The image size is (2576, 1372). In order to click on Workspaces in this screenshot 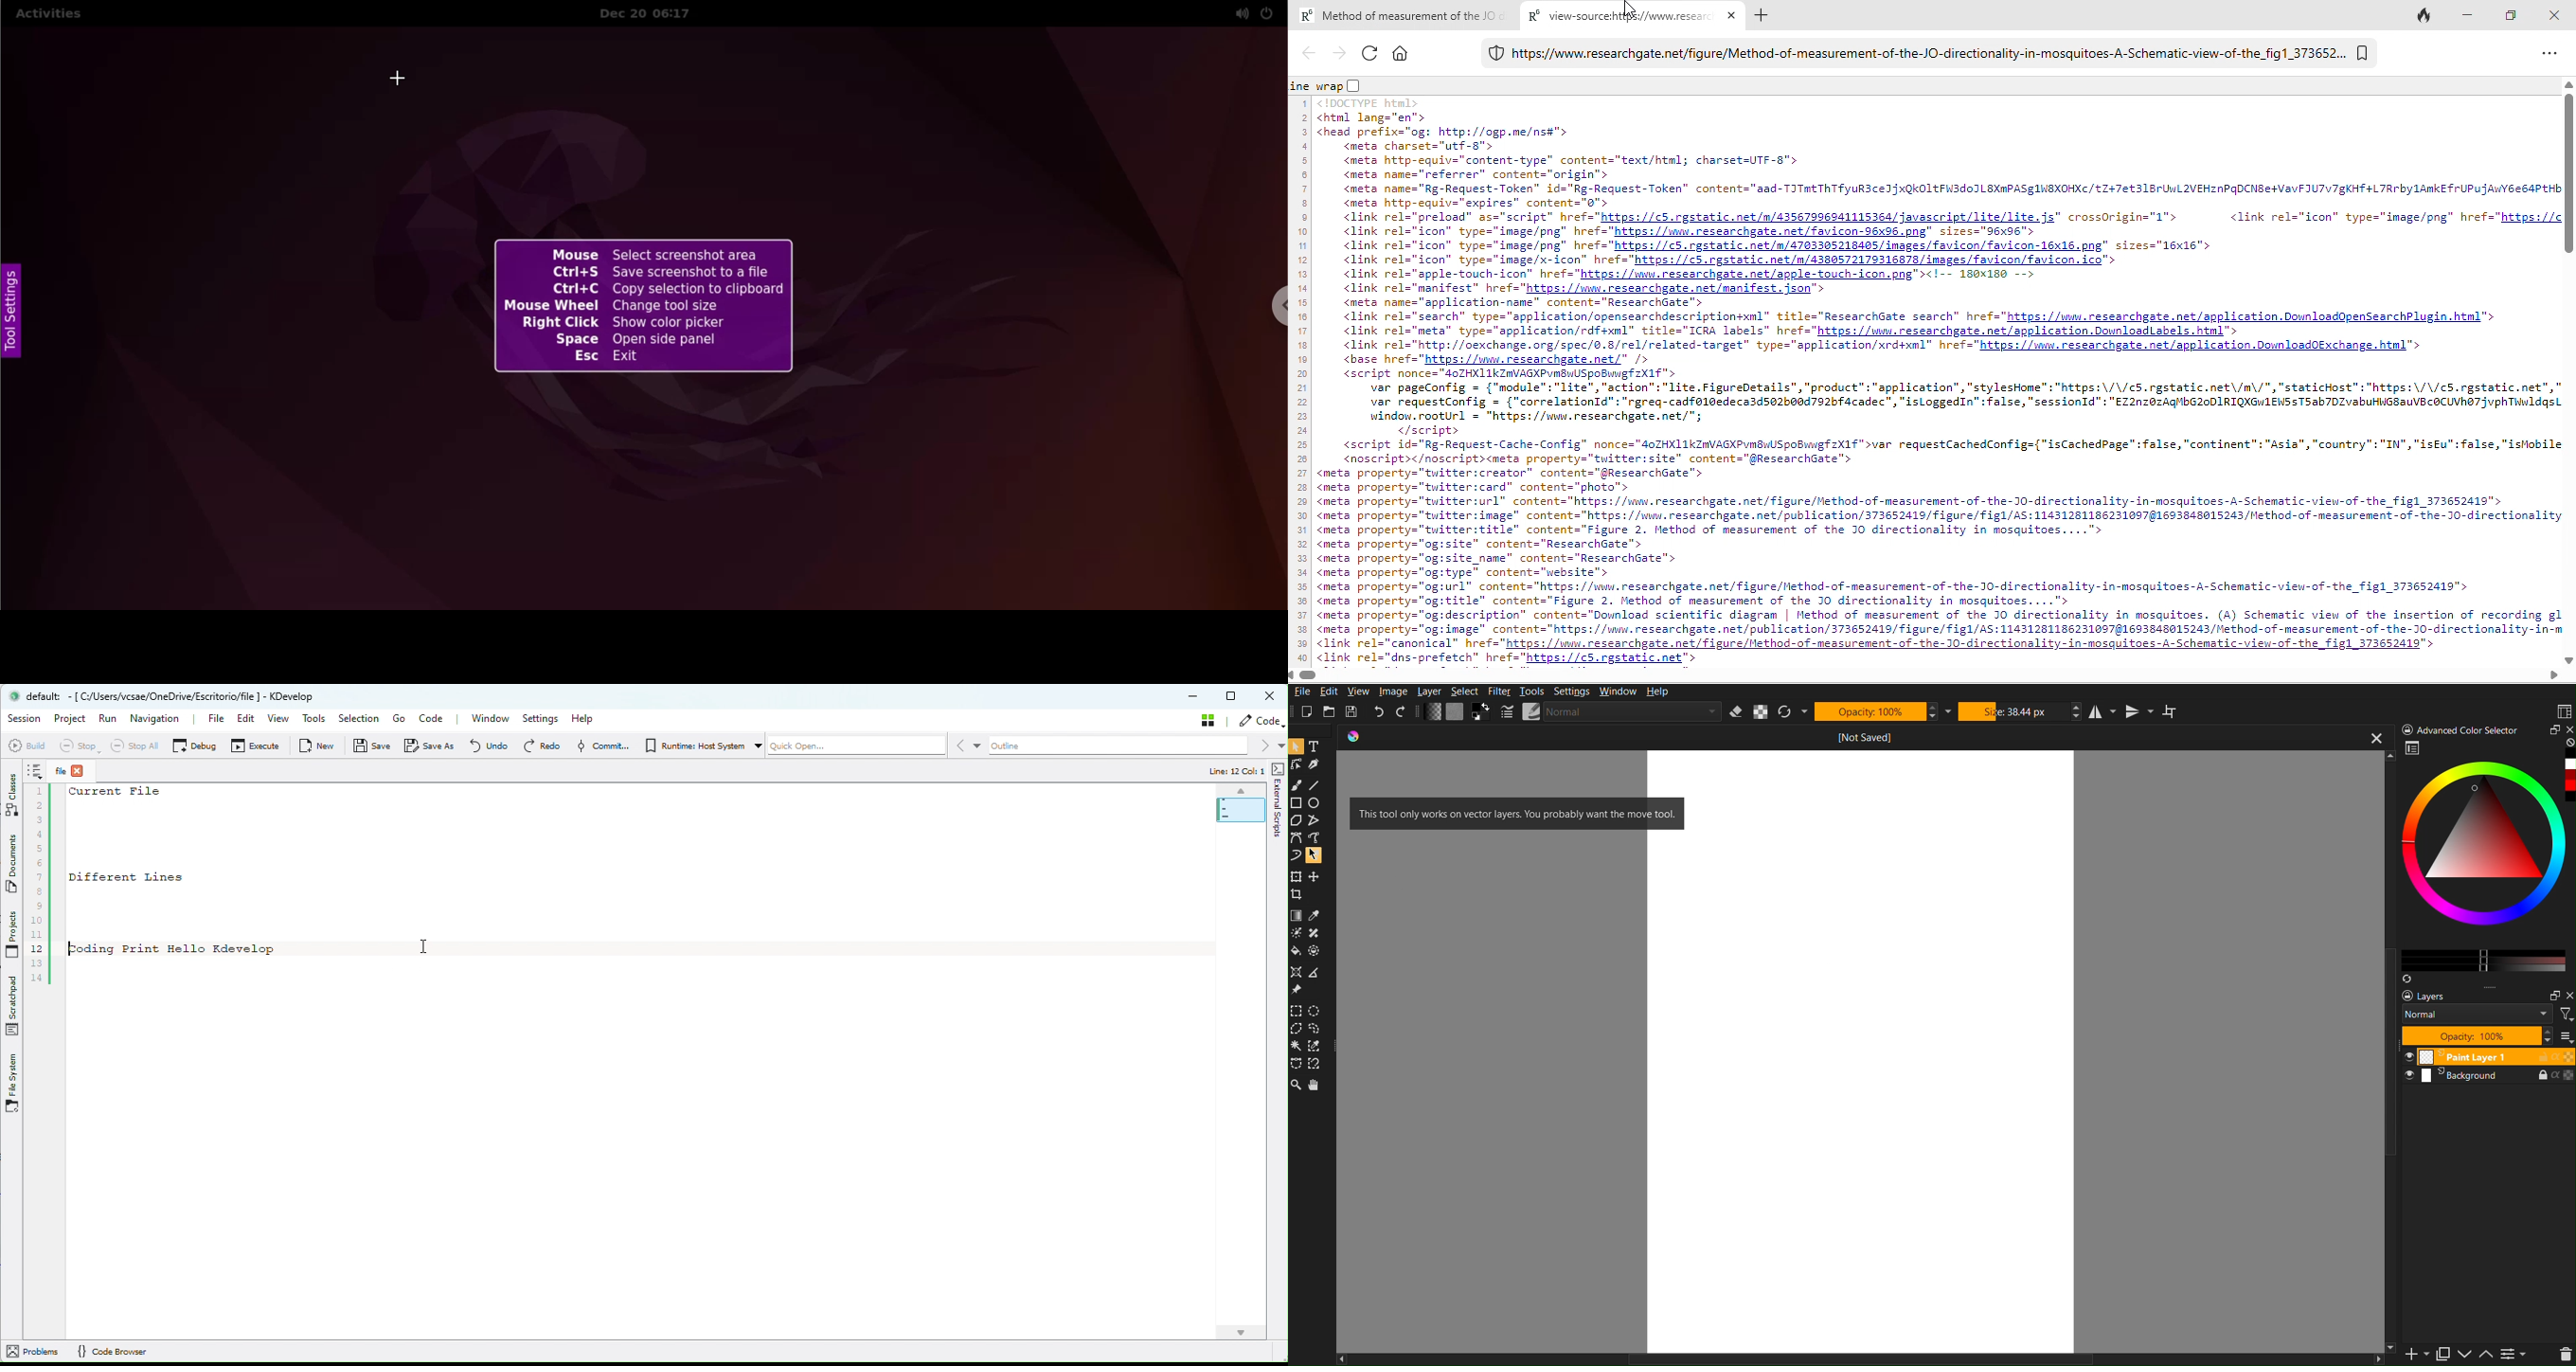, I will do `click(2563, 710)`.